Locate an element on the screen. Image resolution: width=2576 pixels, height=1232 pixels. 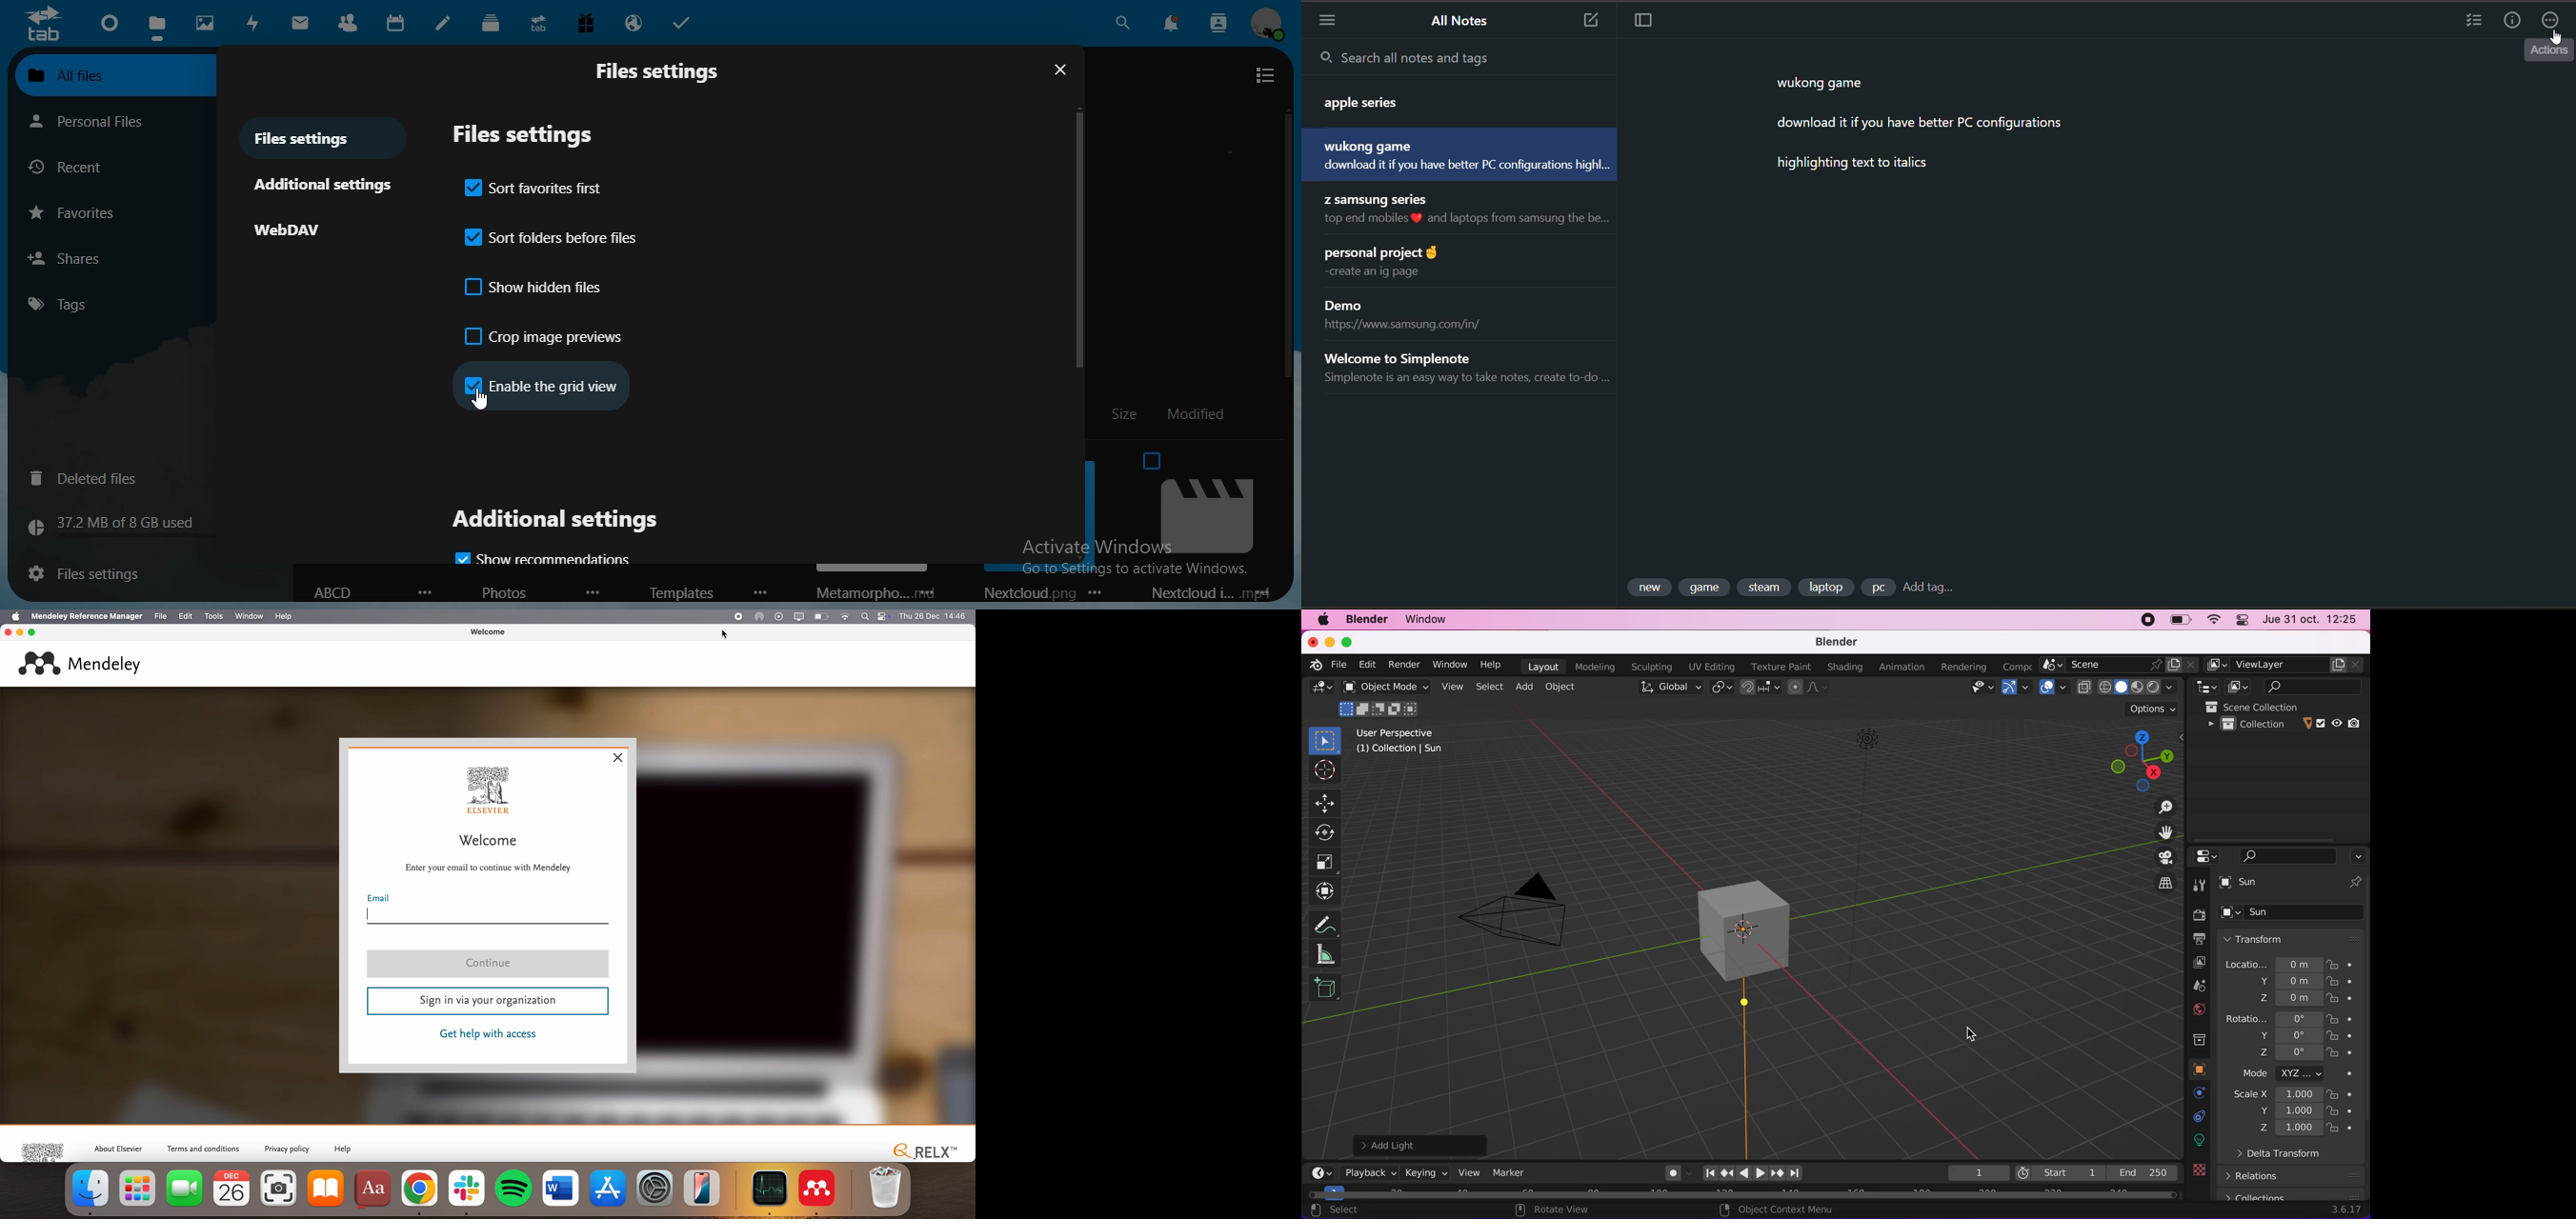
files settings is located at coordinates (107, 570).